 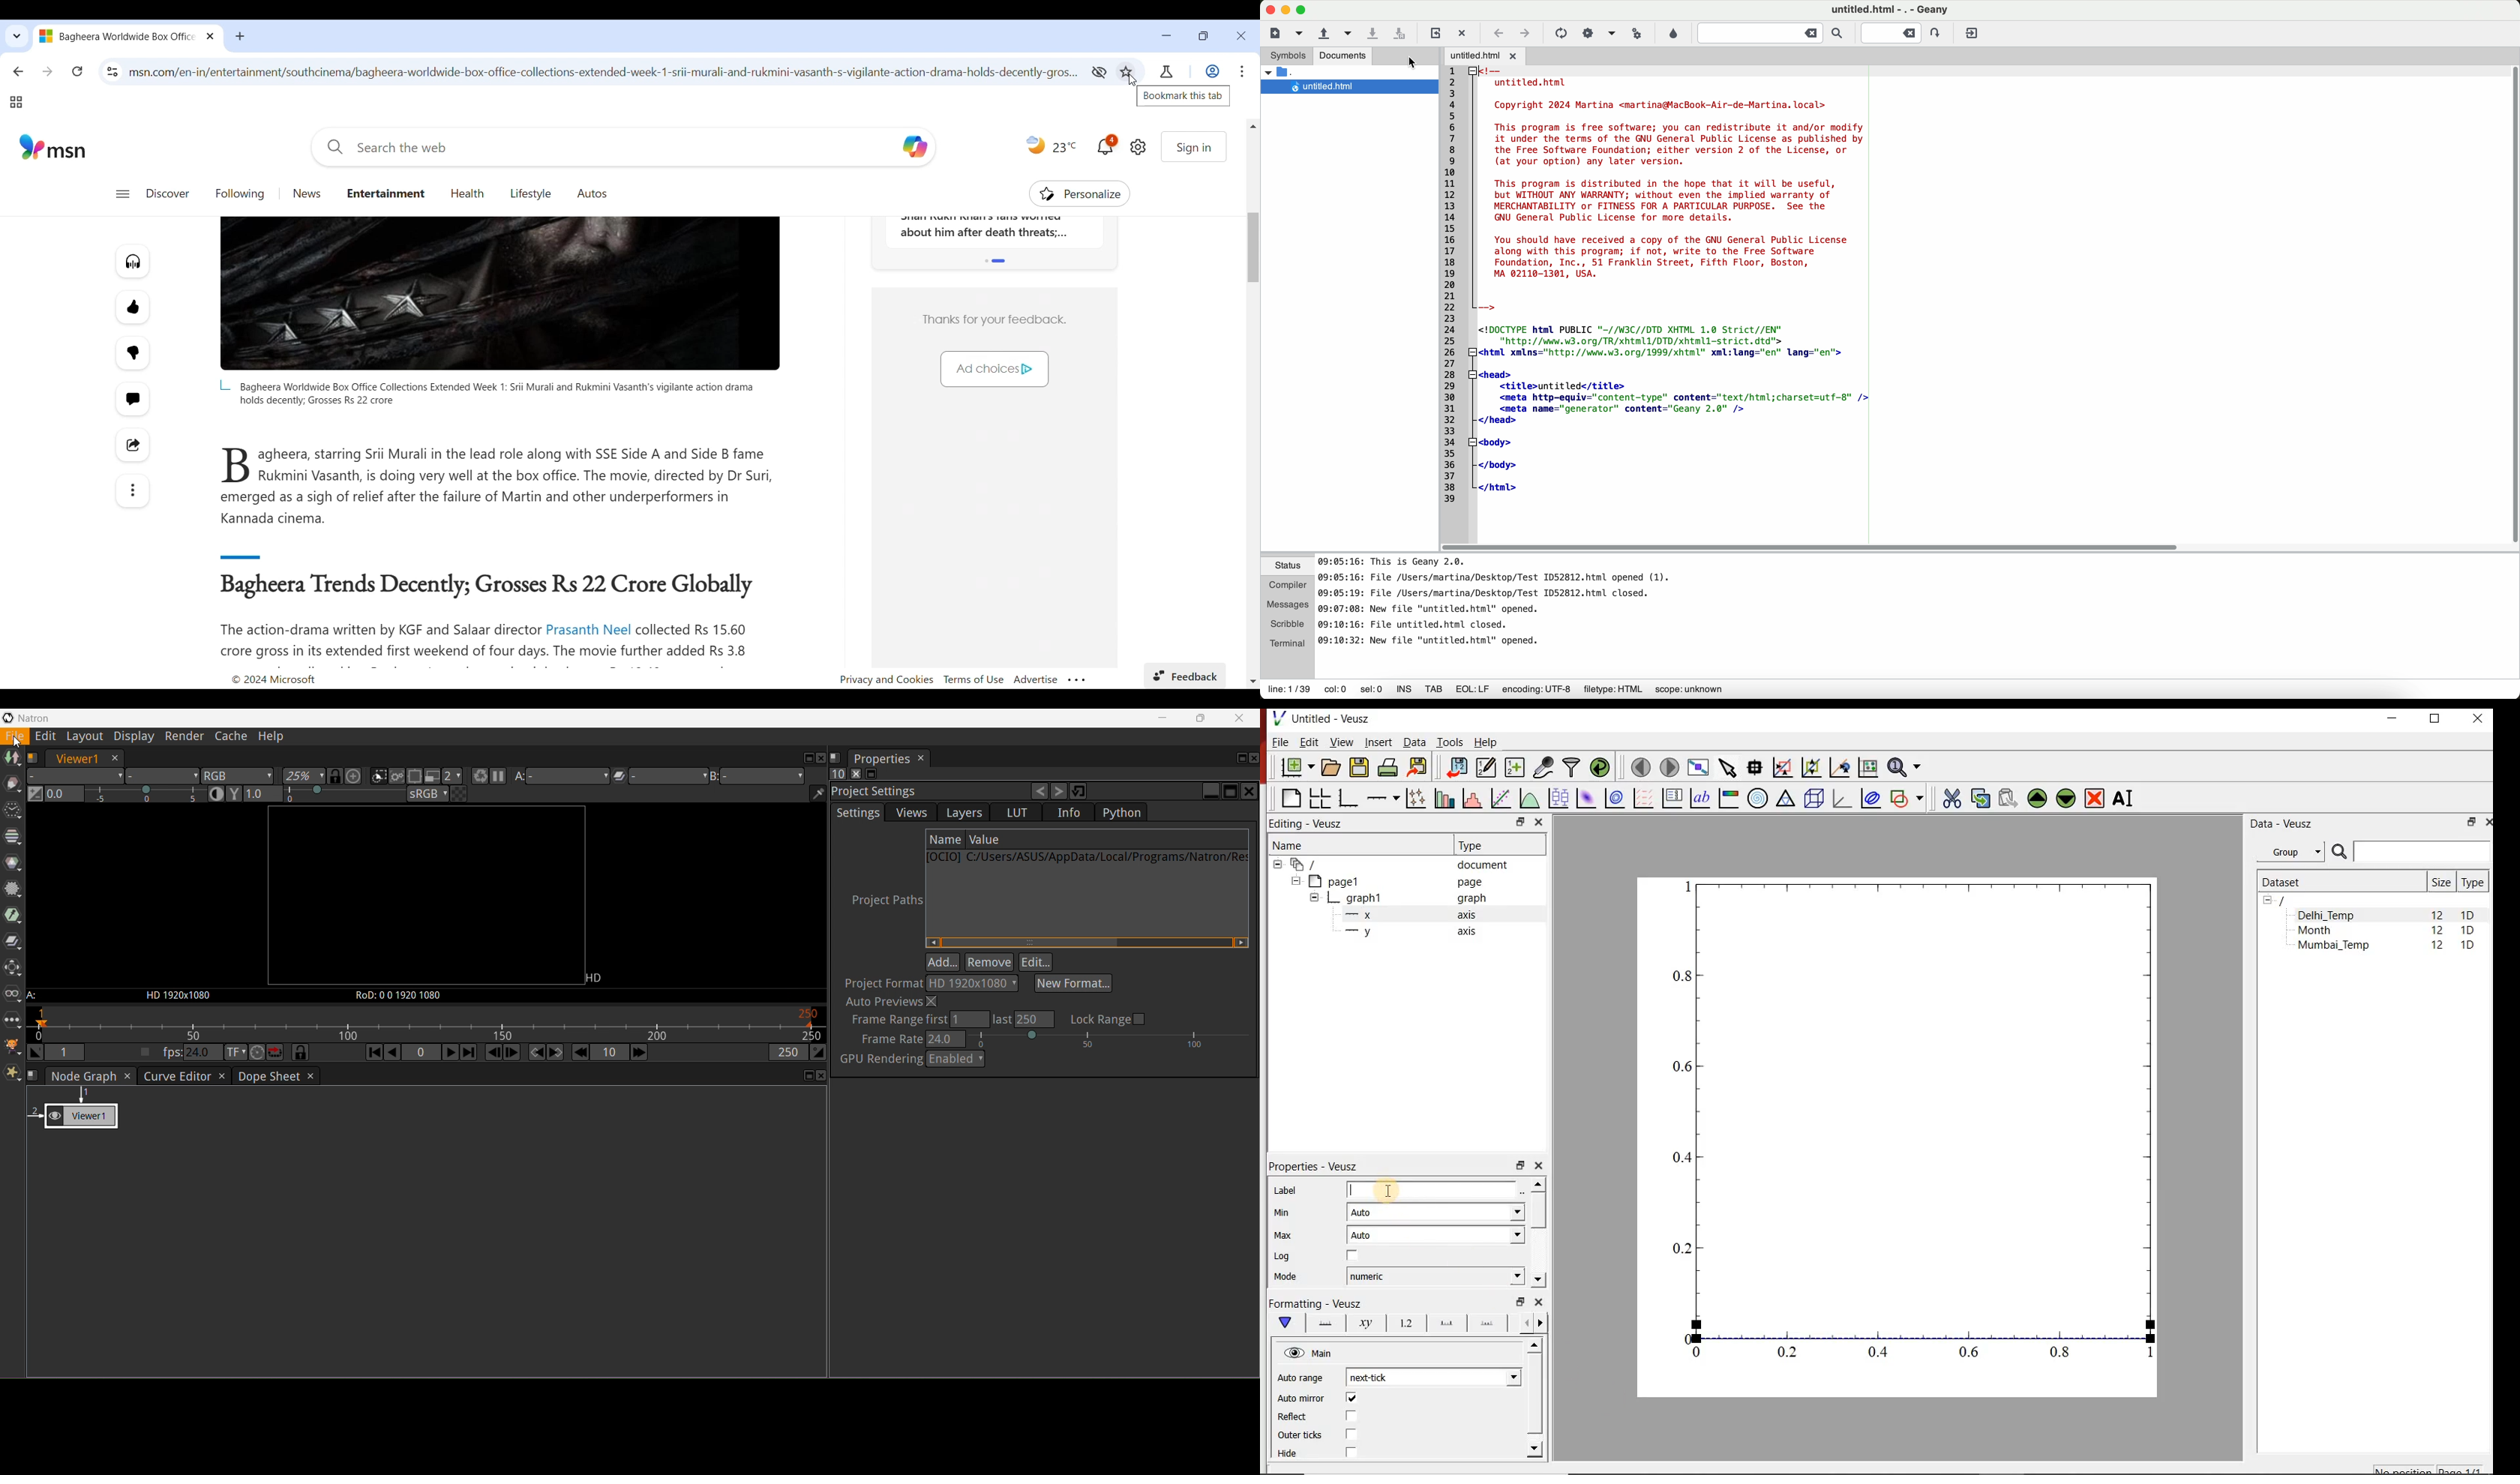 What do you see at coordinates (1435, 34) in the screenshot?
I see `reload the current file from a disk` at bounding box center [1435, 34].